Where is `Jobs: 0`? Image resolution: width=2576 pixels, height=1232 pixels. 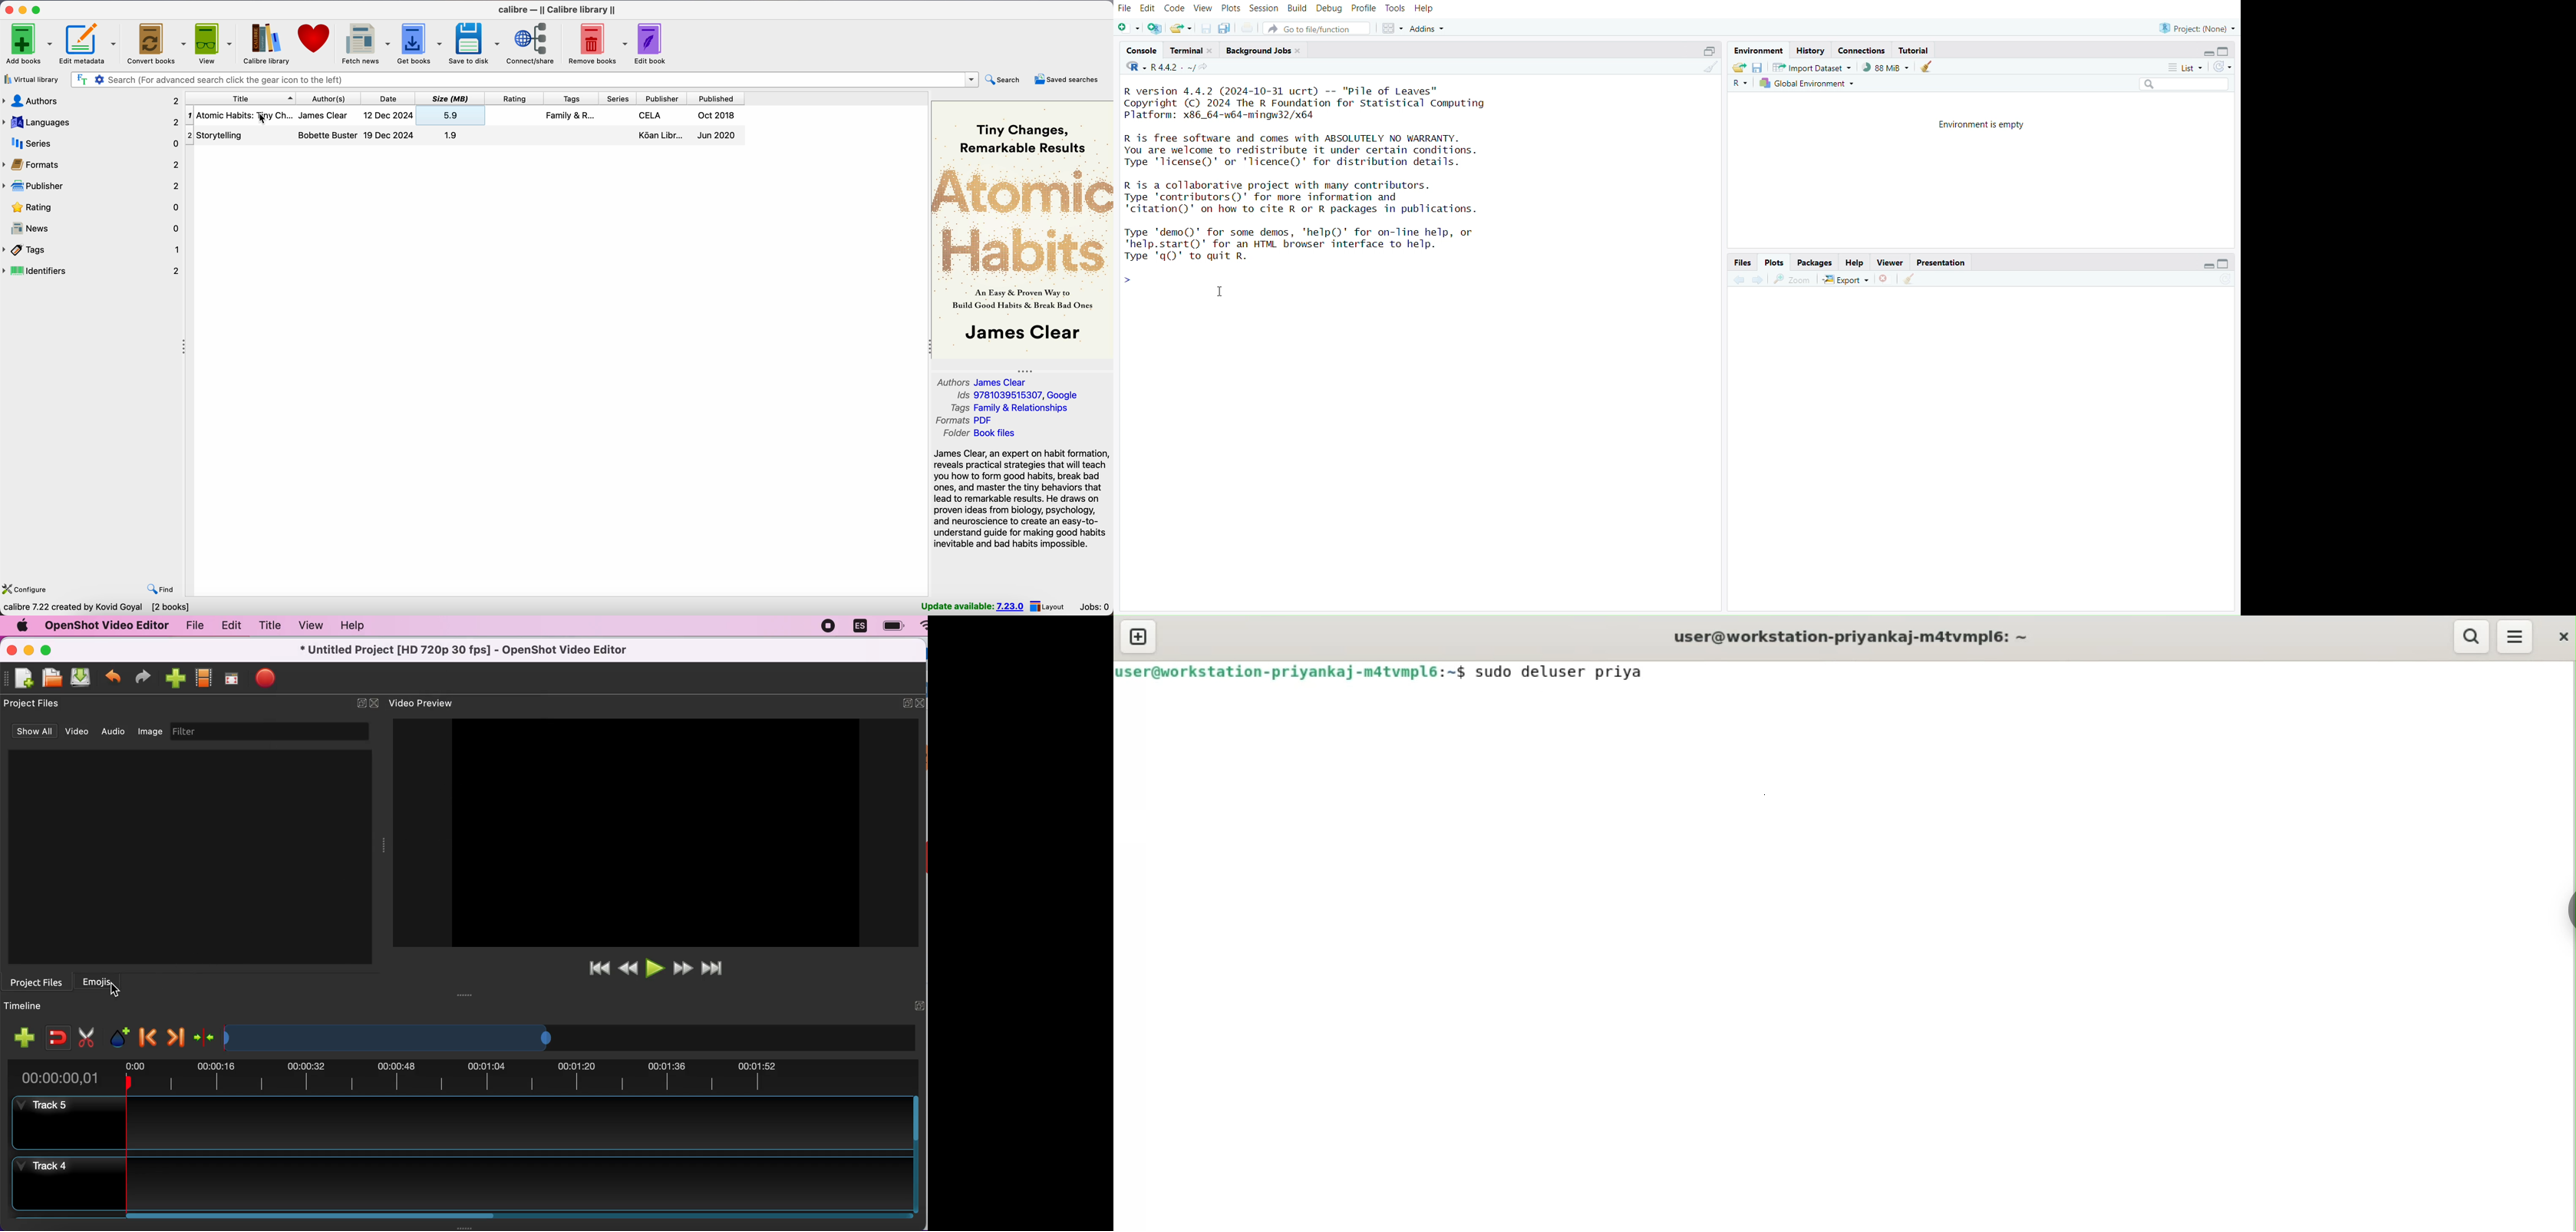 Jobs: 0 is located at coordinates (1095, 607).